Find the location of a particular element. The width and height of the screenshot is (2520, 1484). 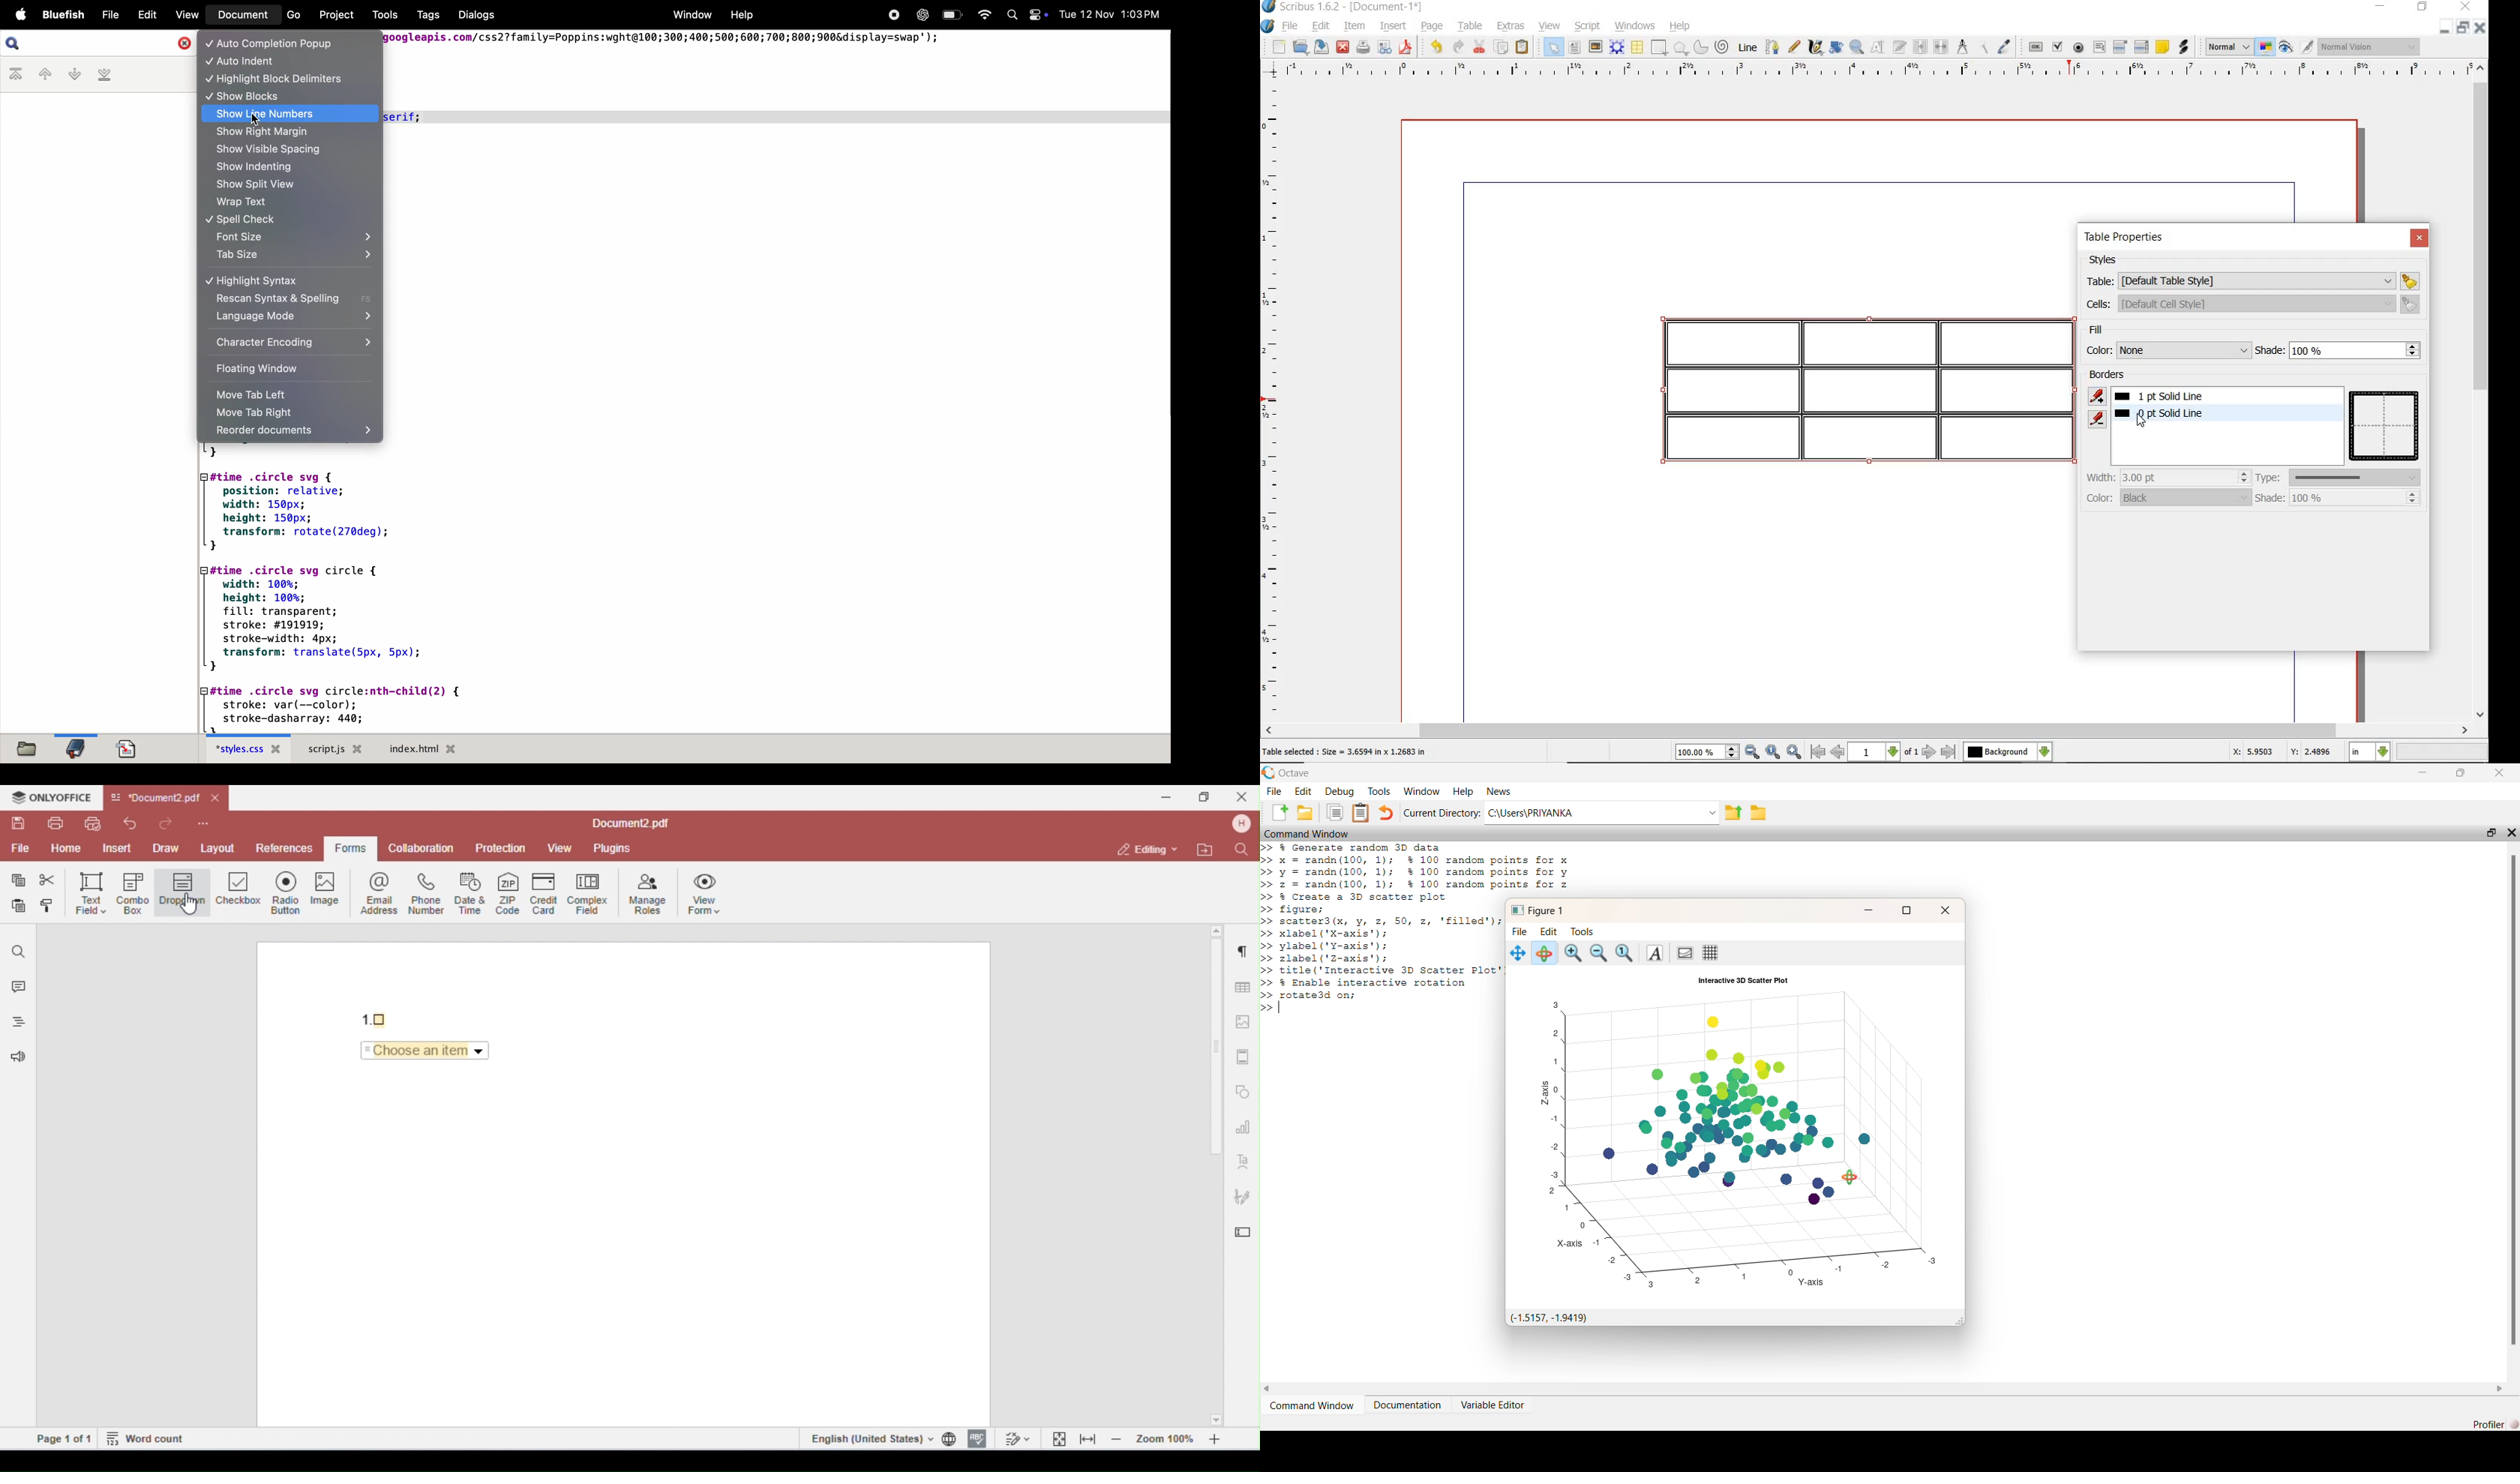

recorder documents is located at coordinates (292, 433).